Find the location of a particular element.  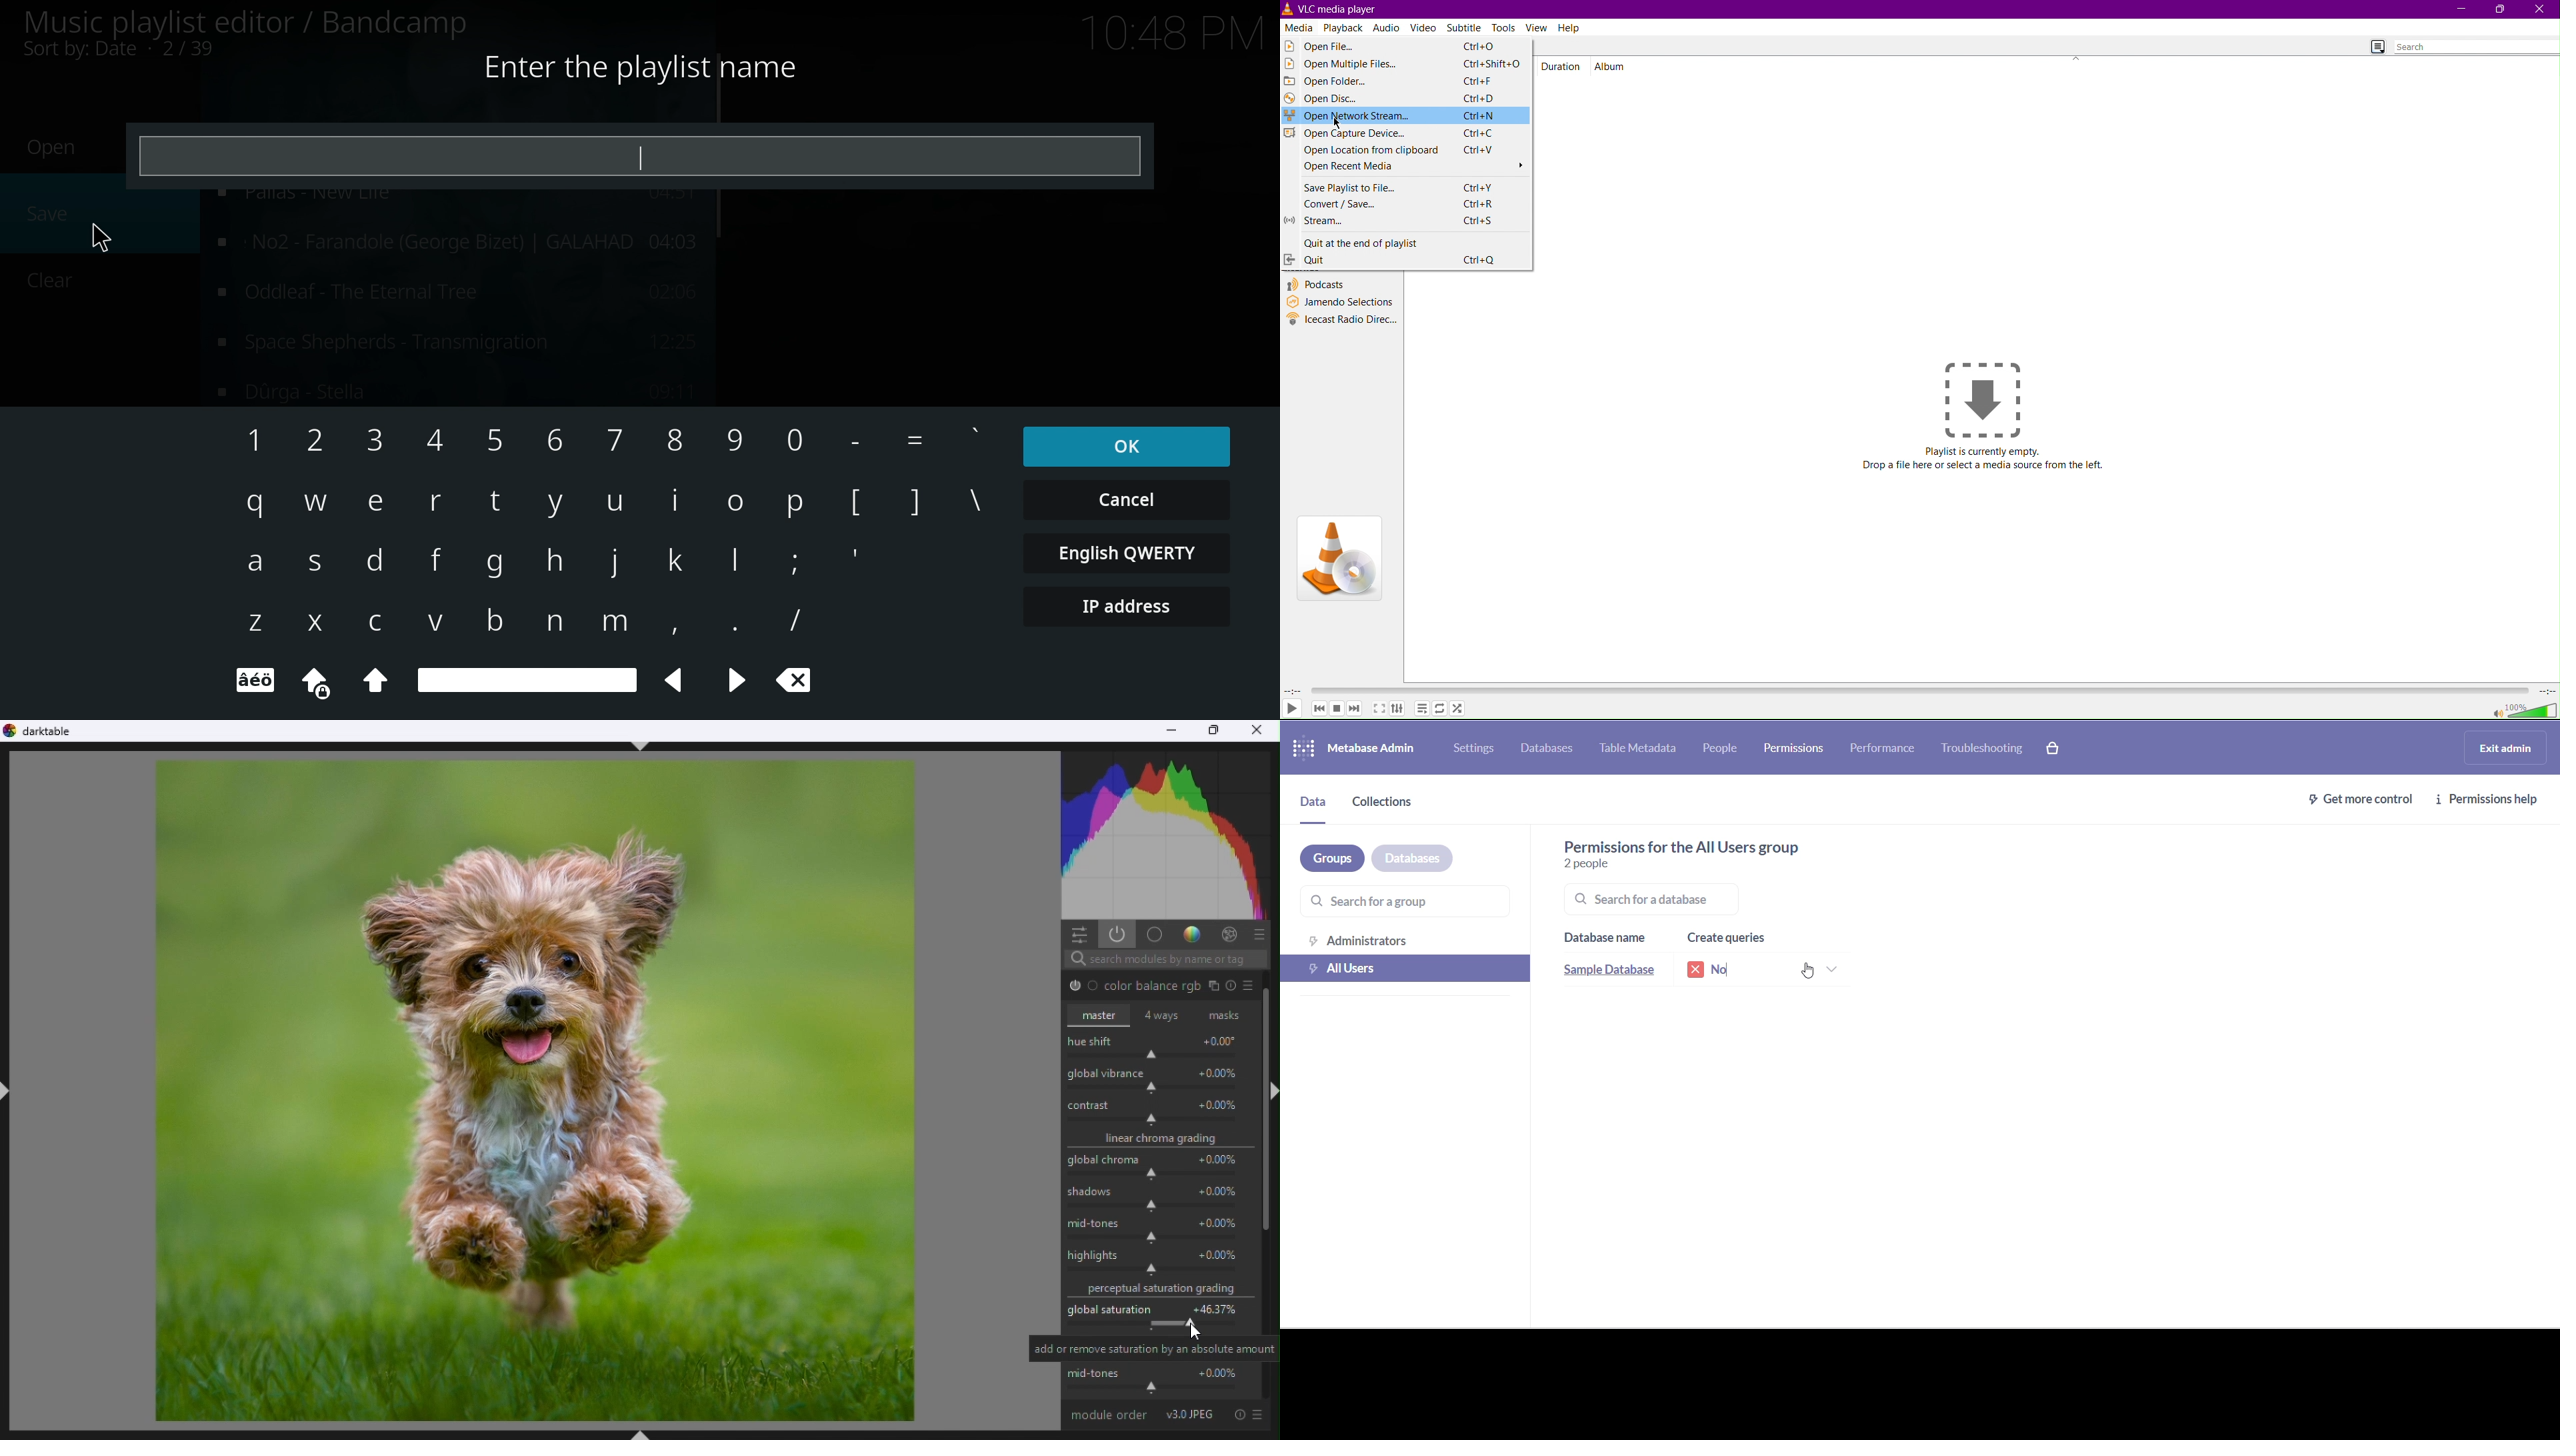

Skip Back is located at coordinates (1319, 710).